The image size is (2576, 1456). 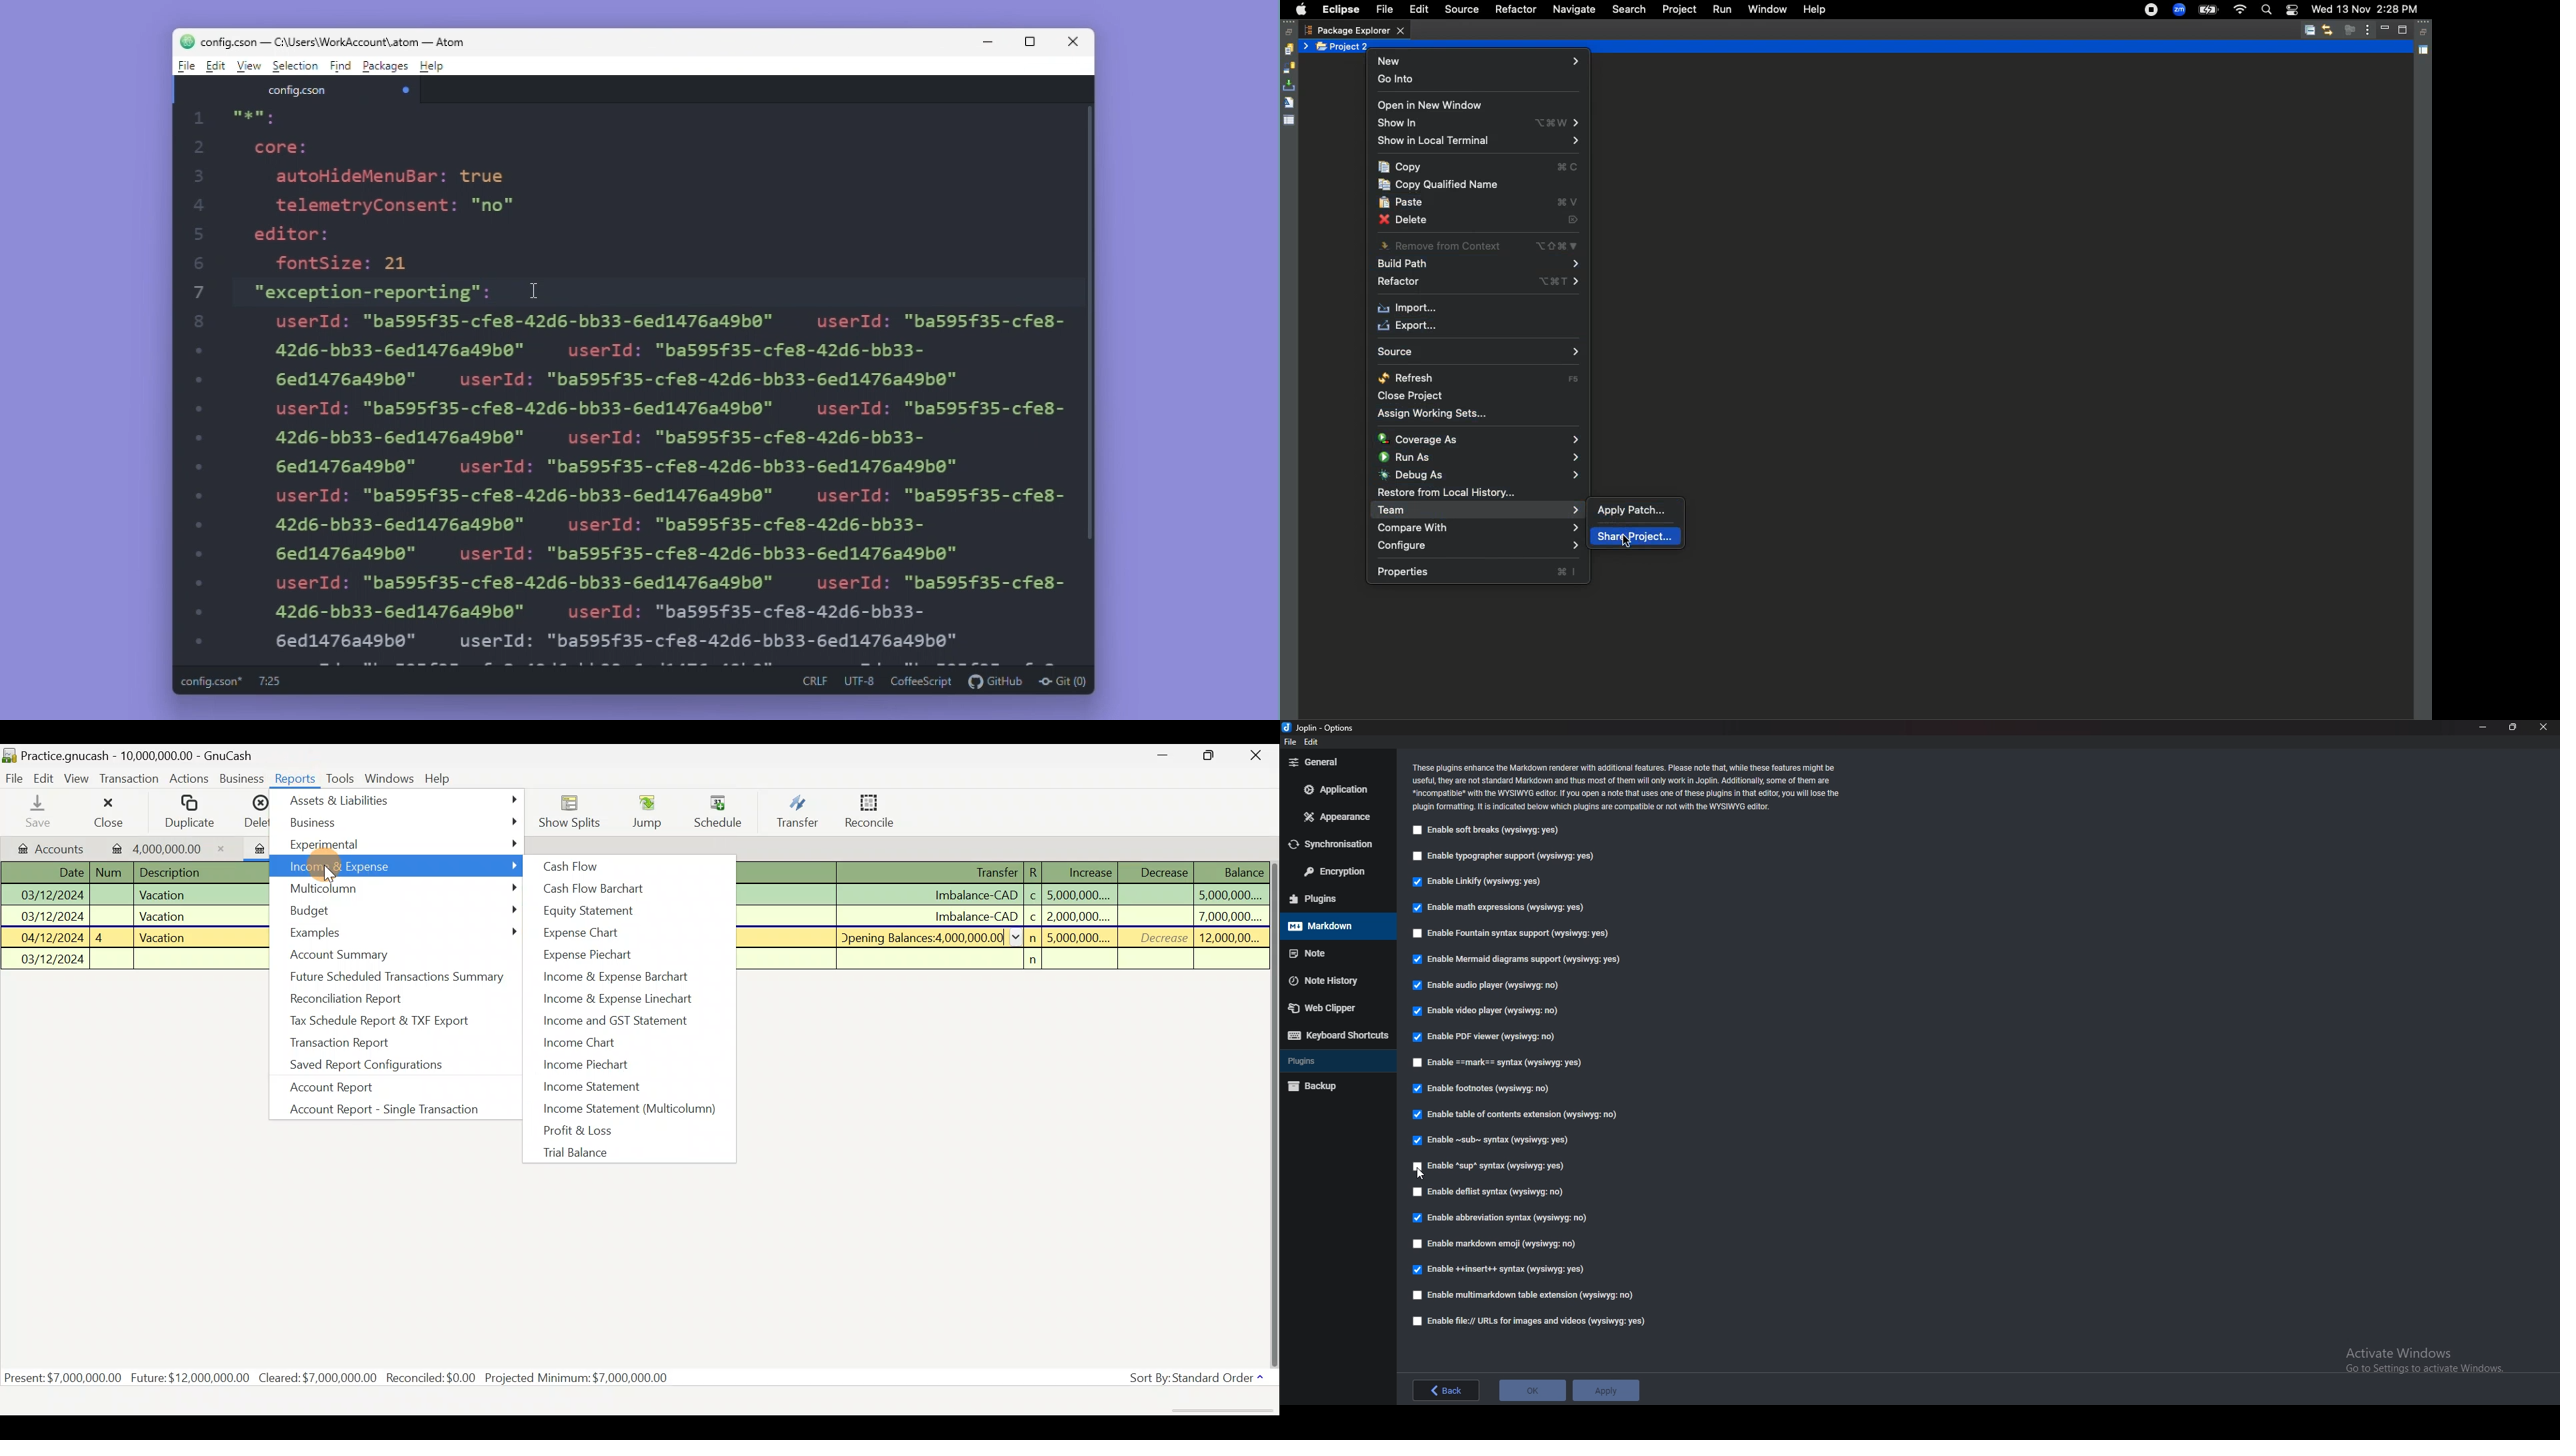 I want to click on Num, so click(x=111, y=873).